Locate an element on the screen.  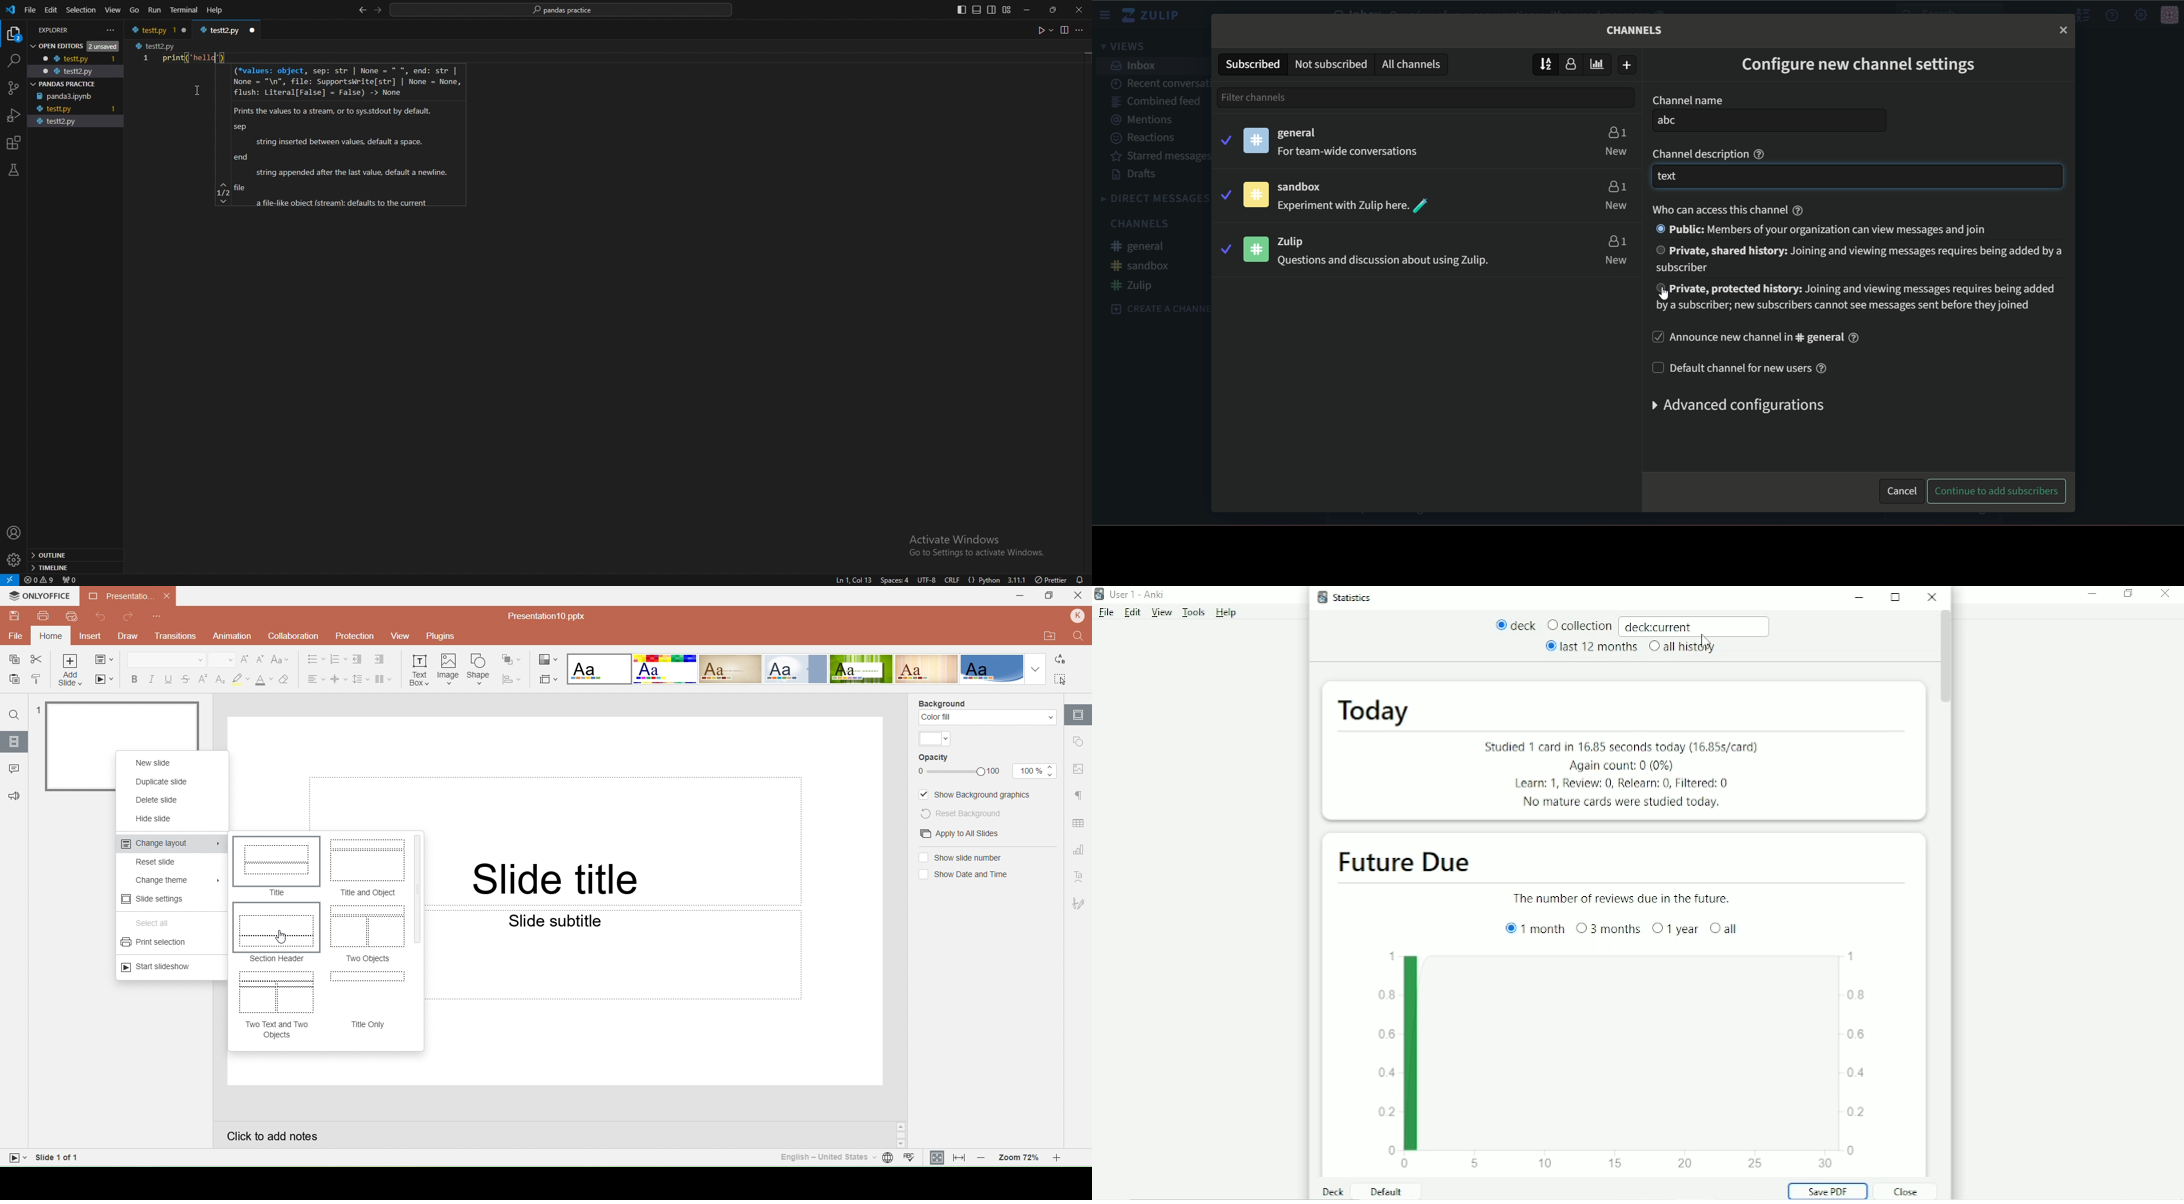
The number of reviews due in the future. is located at coordinates (1616, 897).